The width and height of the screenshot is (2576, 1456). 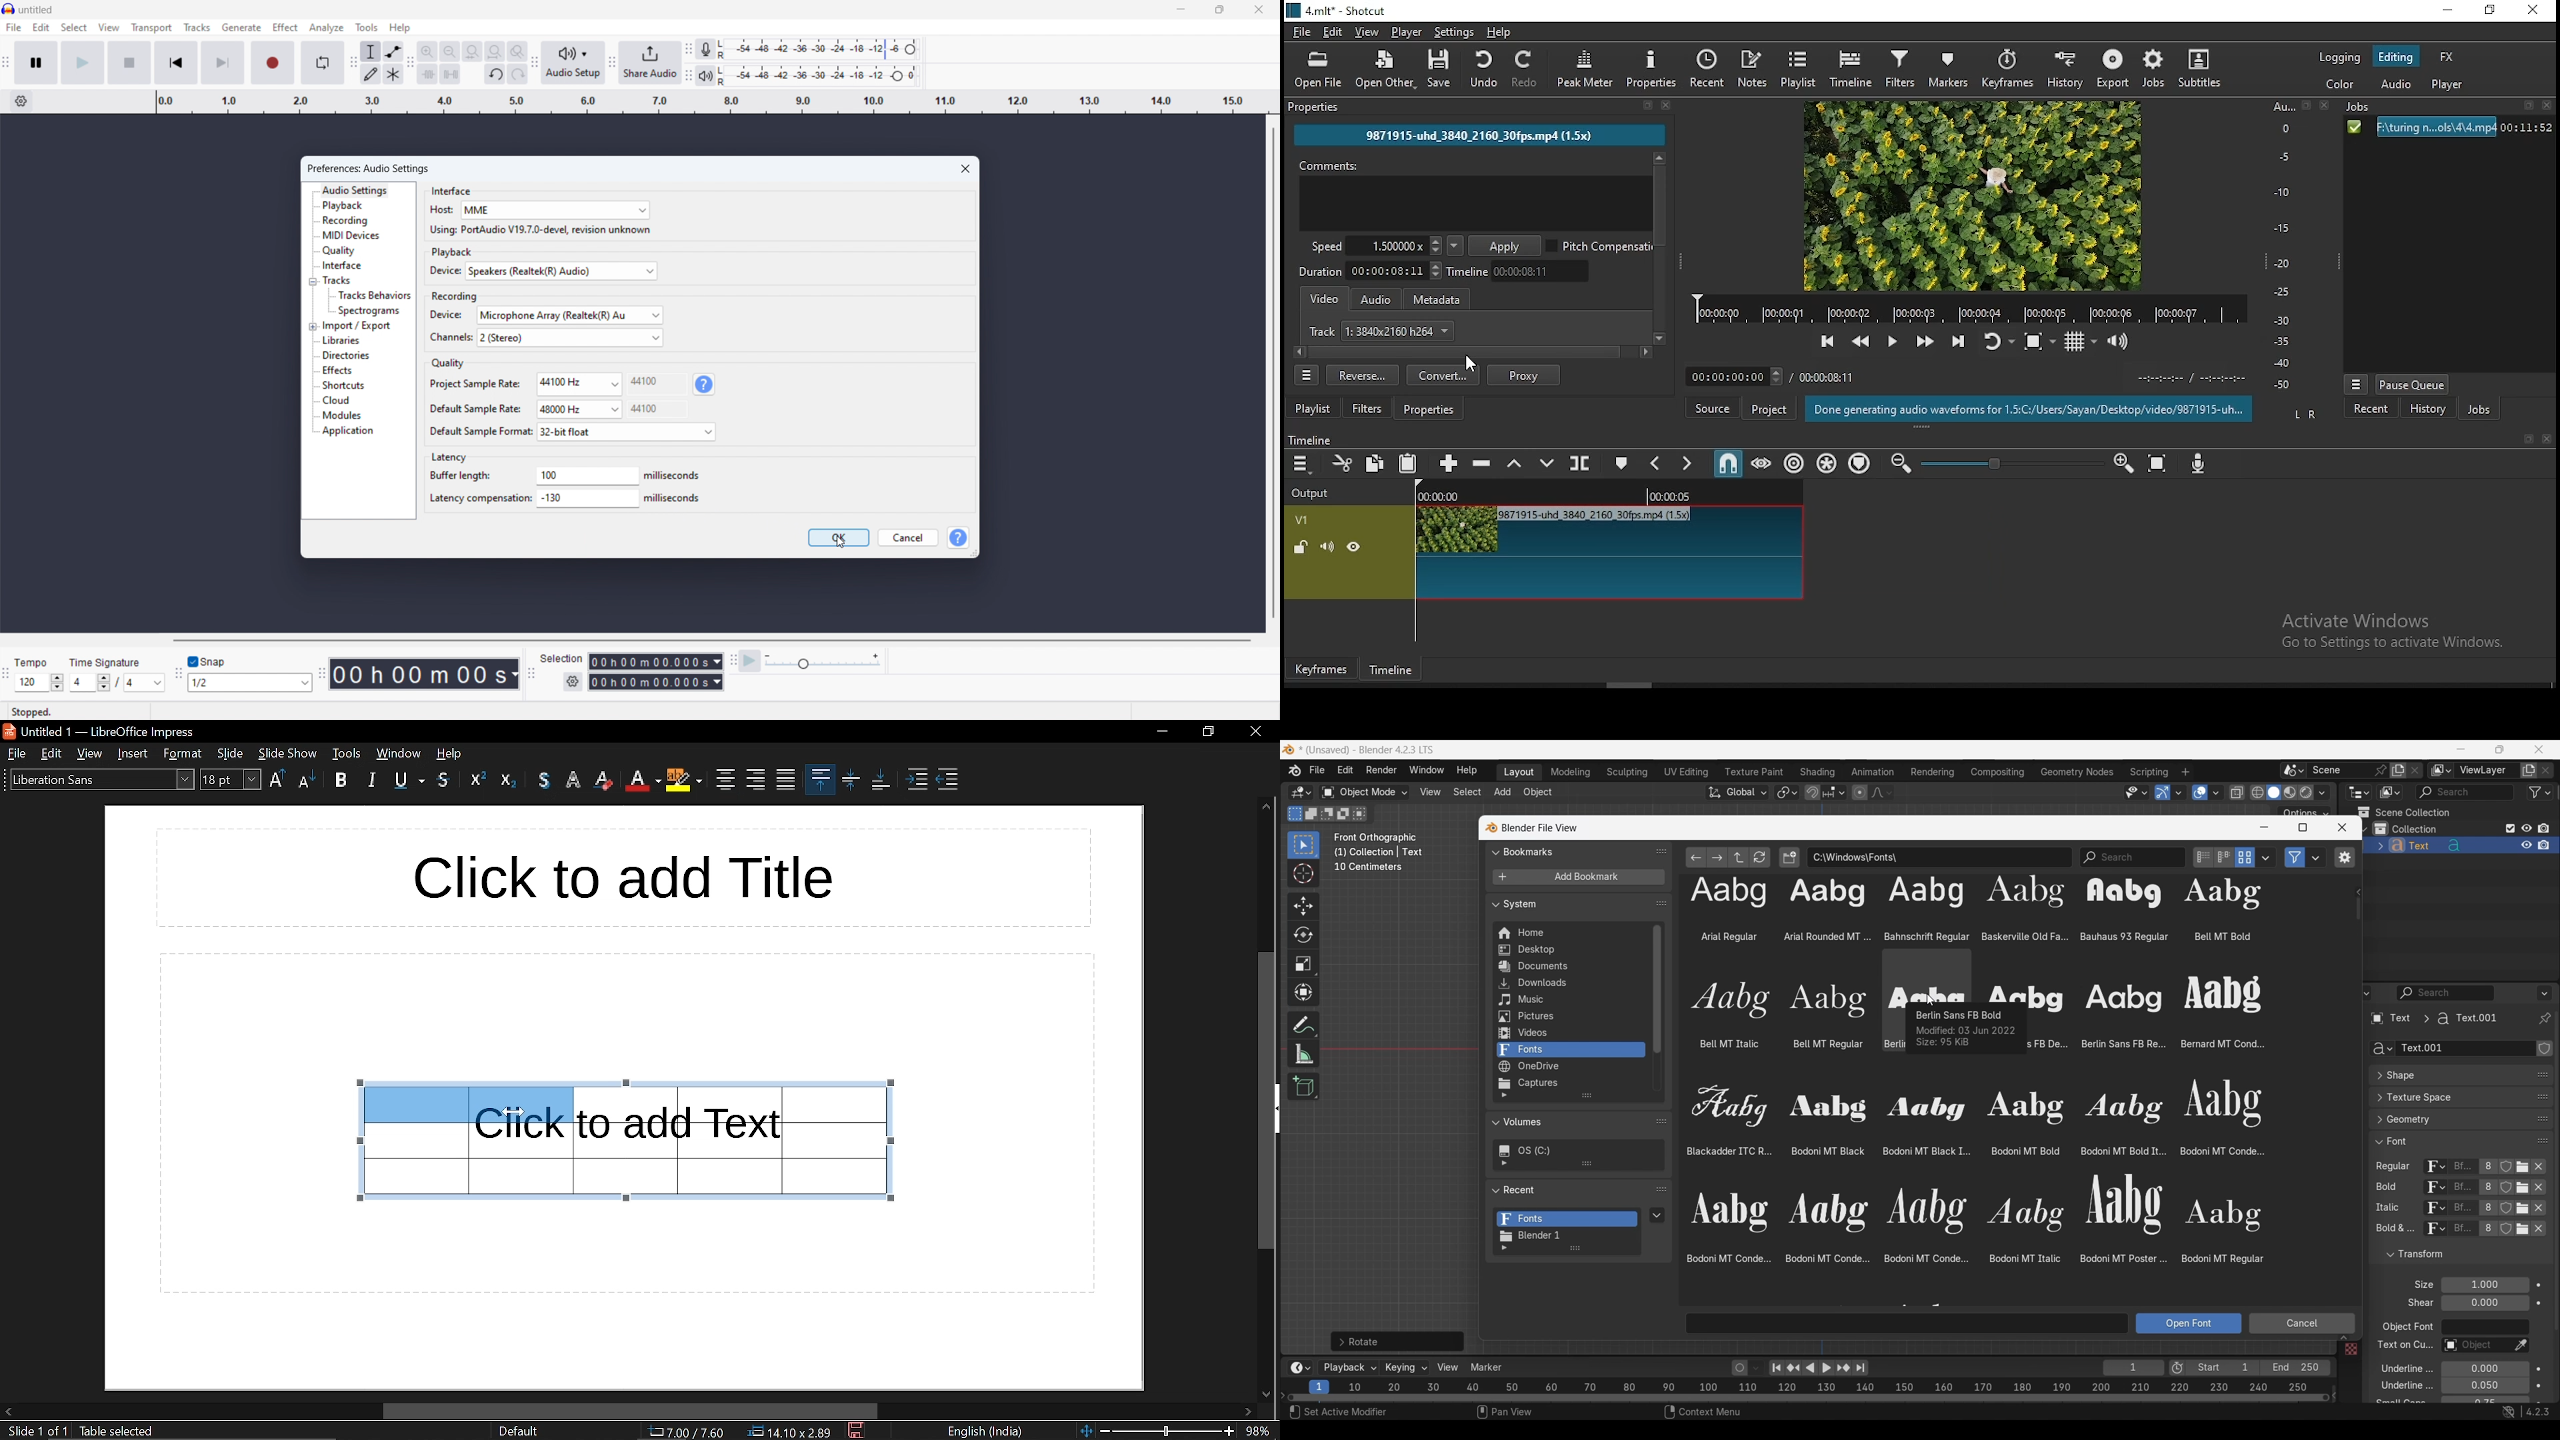 I want to click on nlink respective attribute, so click(x=2516, y=1189).